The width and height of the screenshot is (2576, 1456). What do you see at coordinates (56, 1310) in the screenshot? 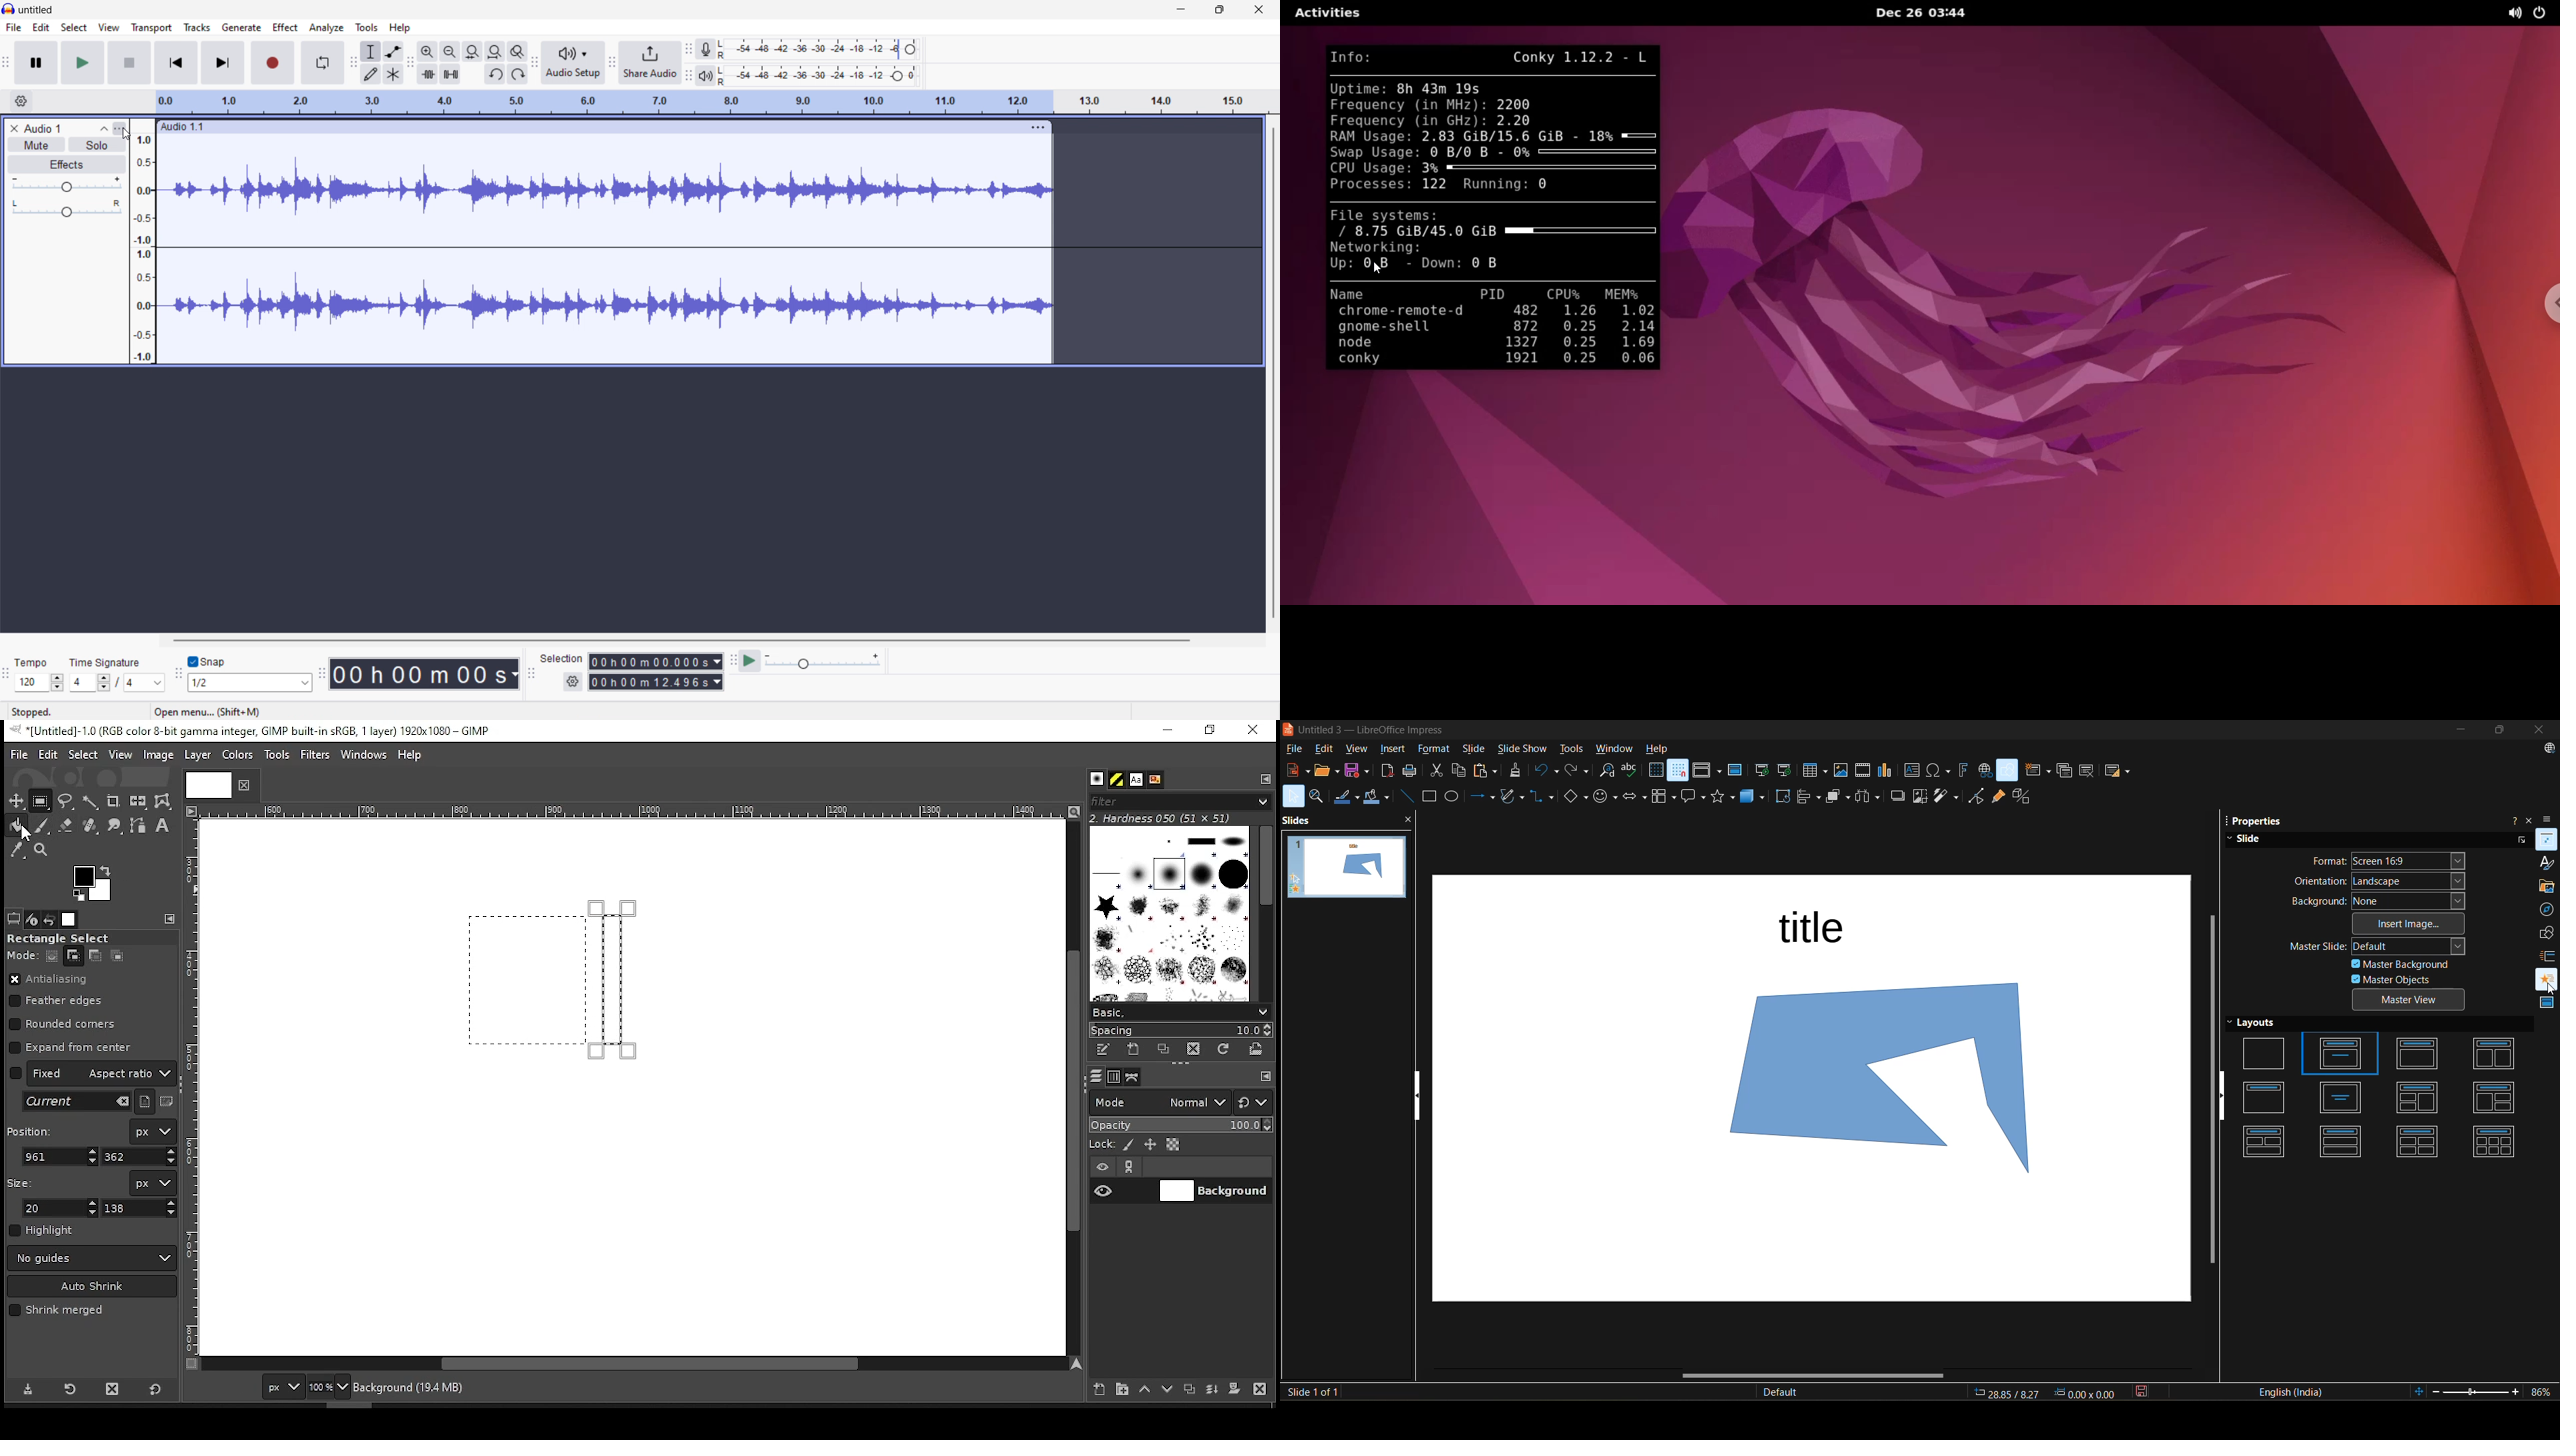
I see `shrink merged` at bounding box center [56, 1310].